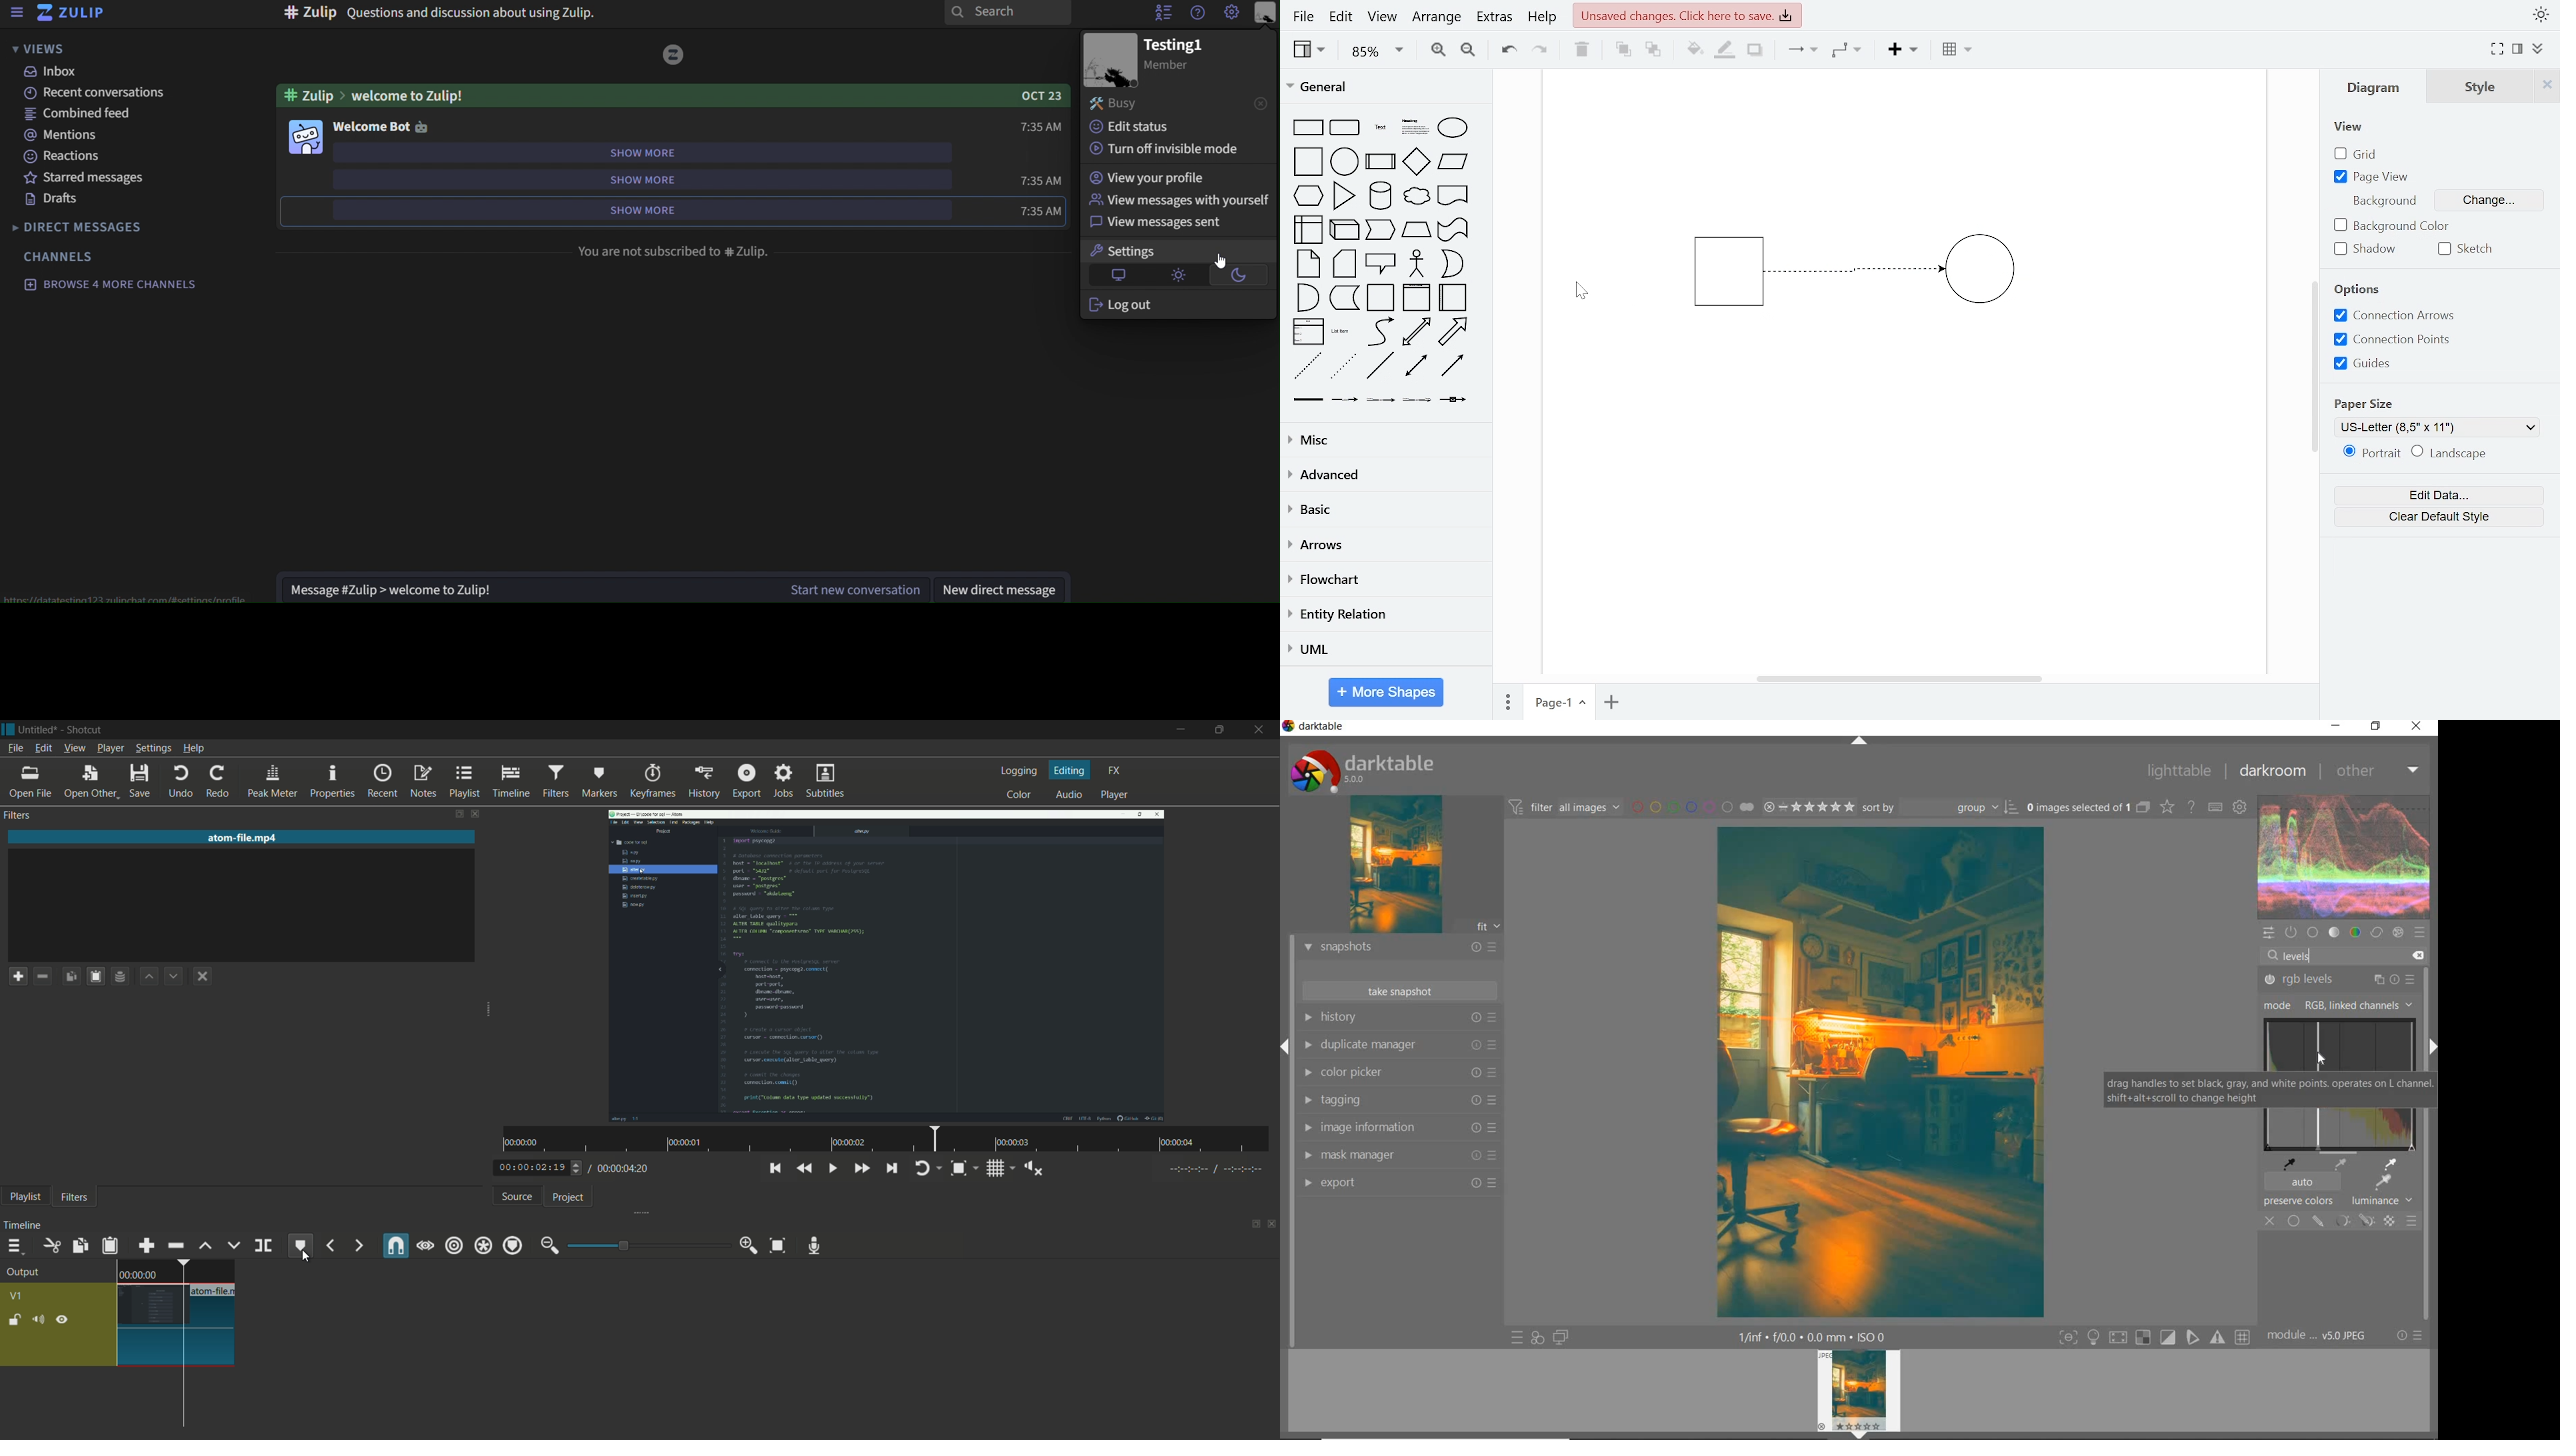 This screenshot has width=2576, height=1456. Describe the element at coordinates (2241, 808) in the screenshot. I see `show global preferences` at that location.